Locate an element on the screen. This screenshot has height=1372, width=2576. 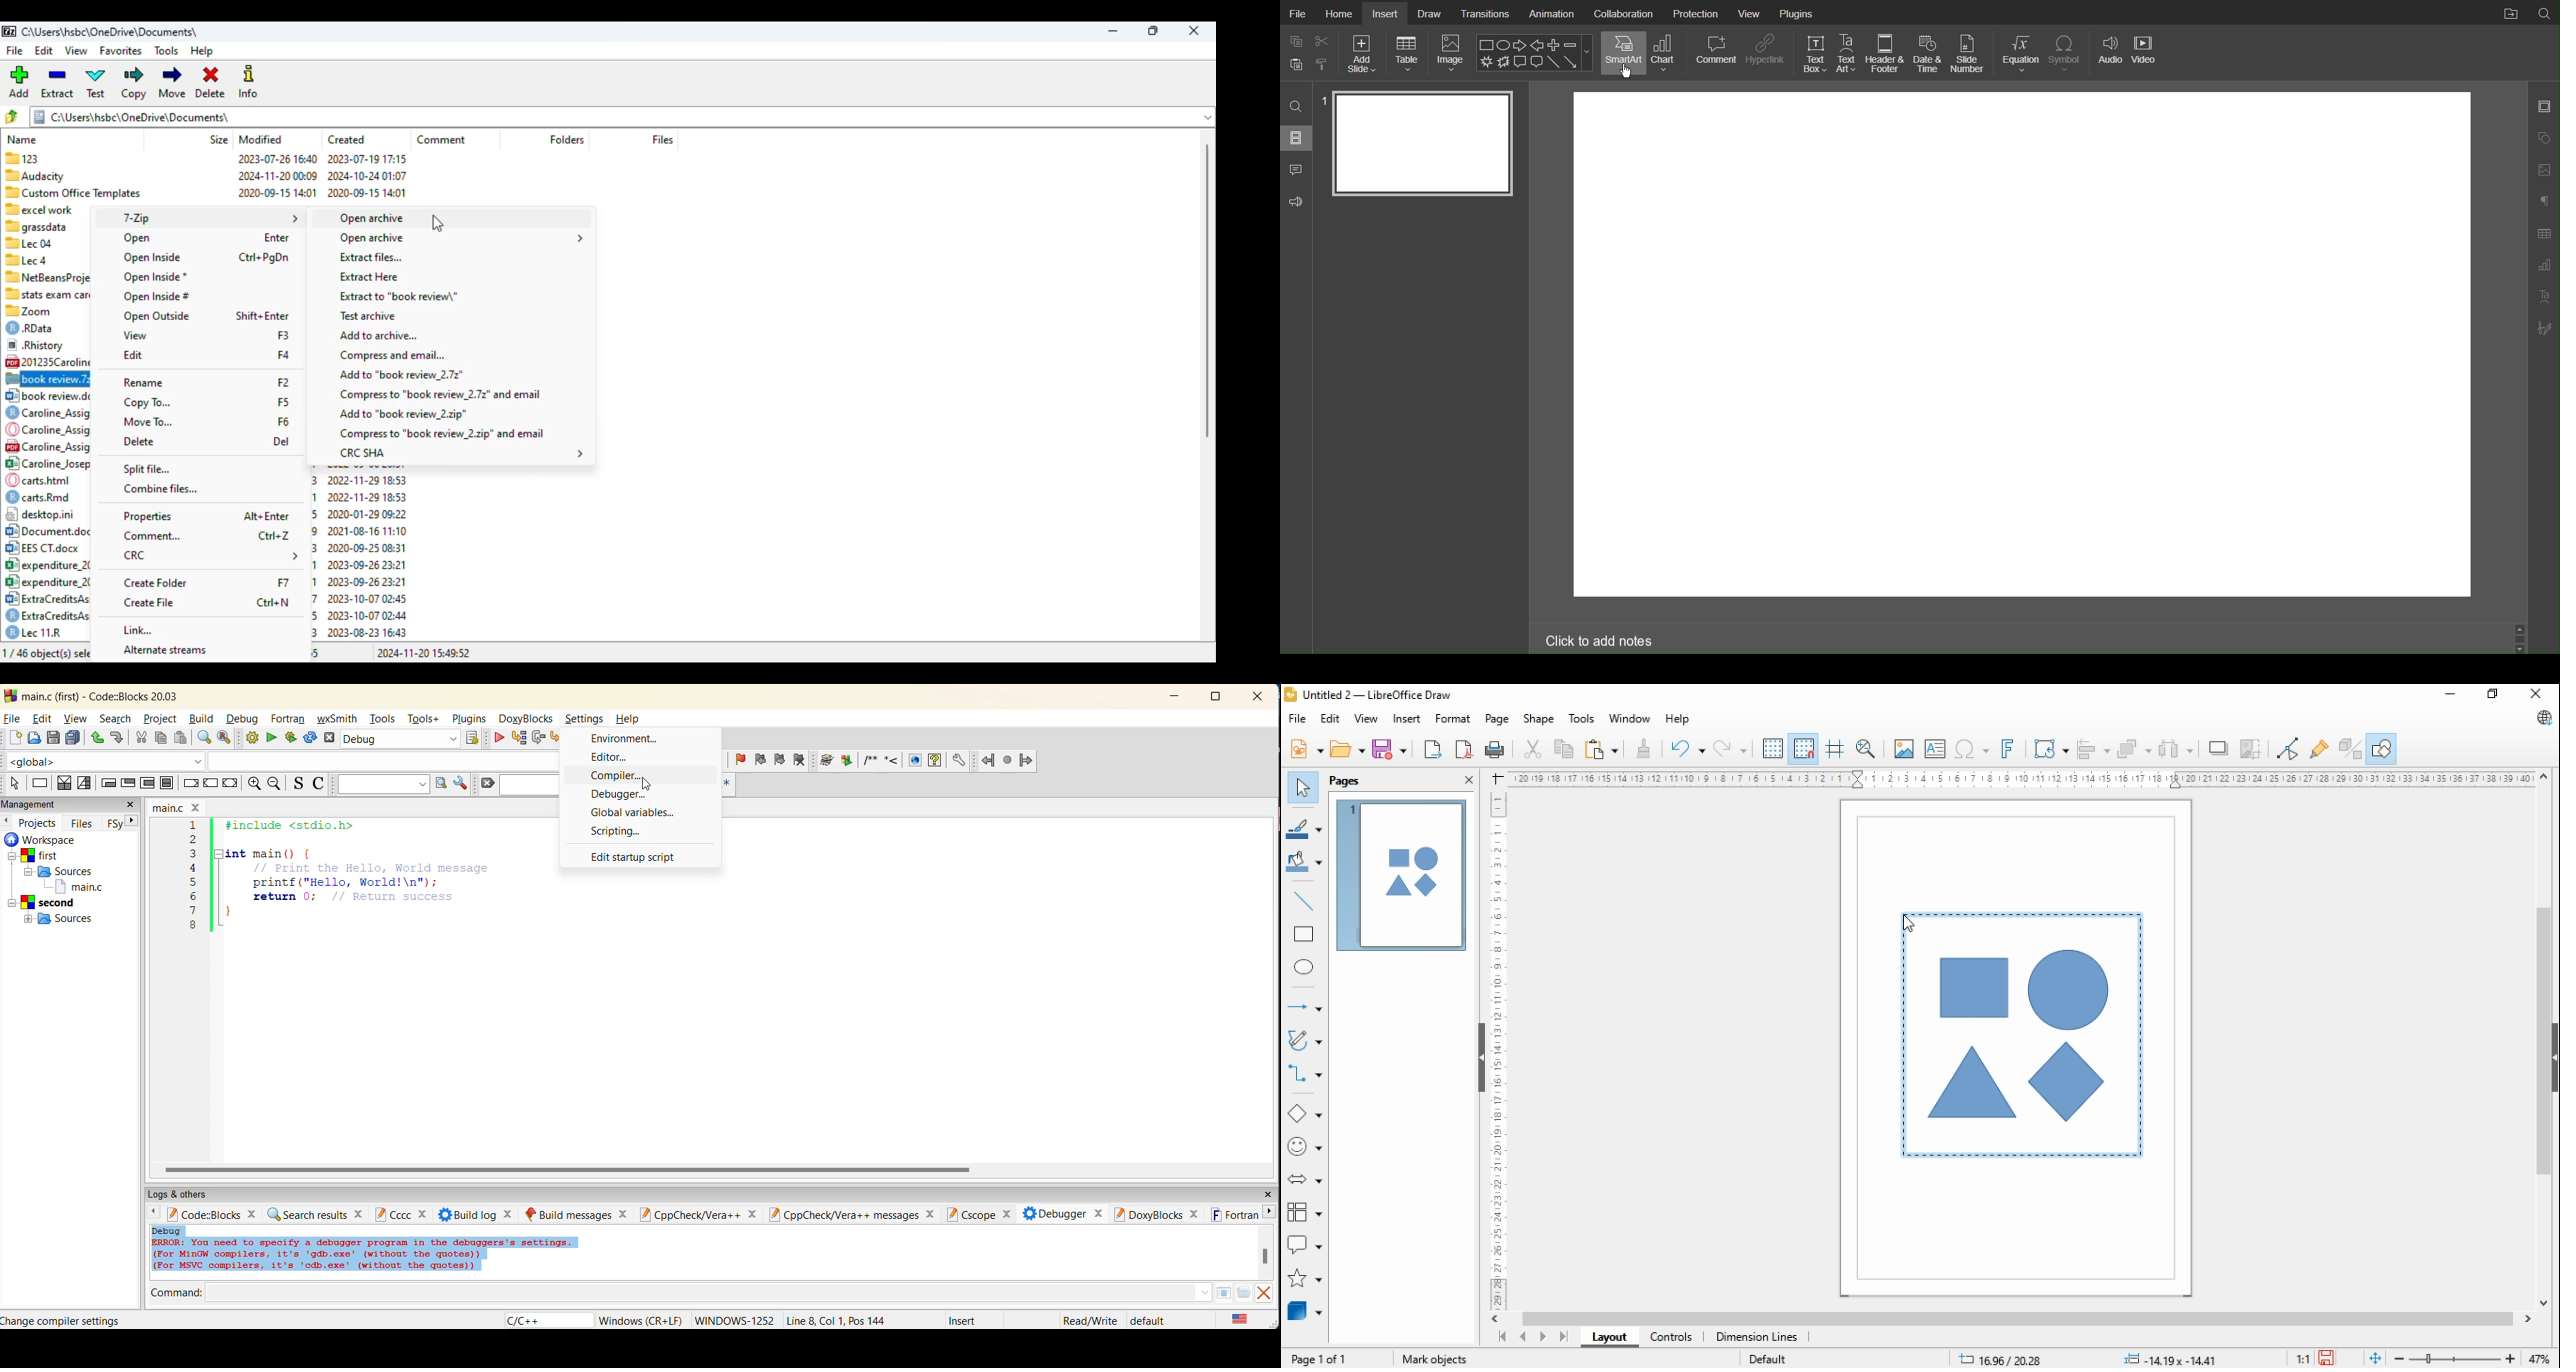
break instruction is located at coordinates (188, 784).